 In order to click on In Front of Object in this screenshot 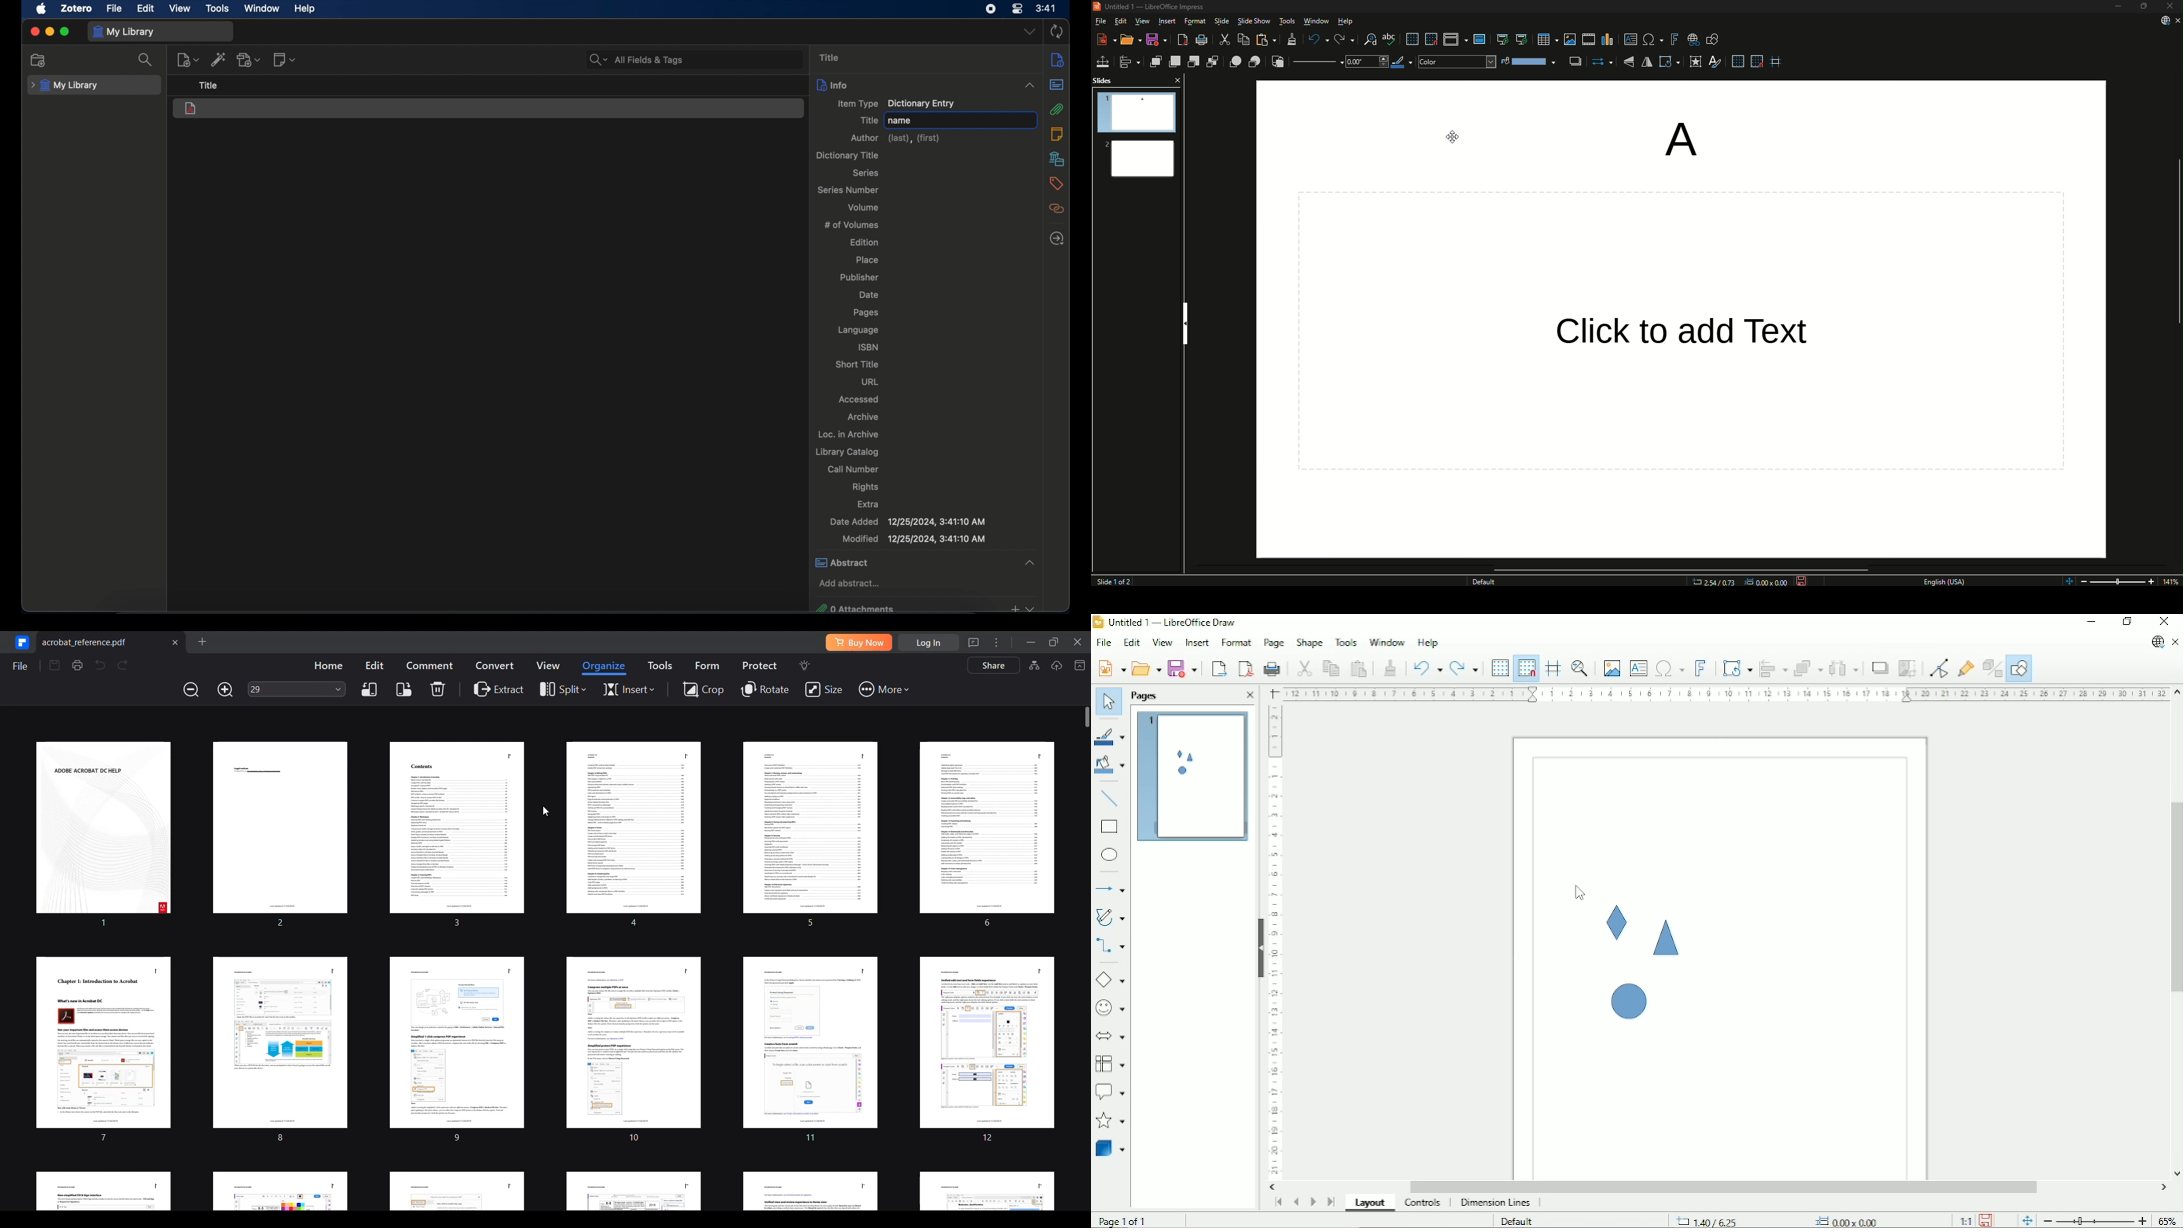, I will do `click(1233, 61)`.